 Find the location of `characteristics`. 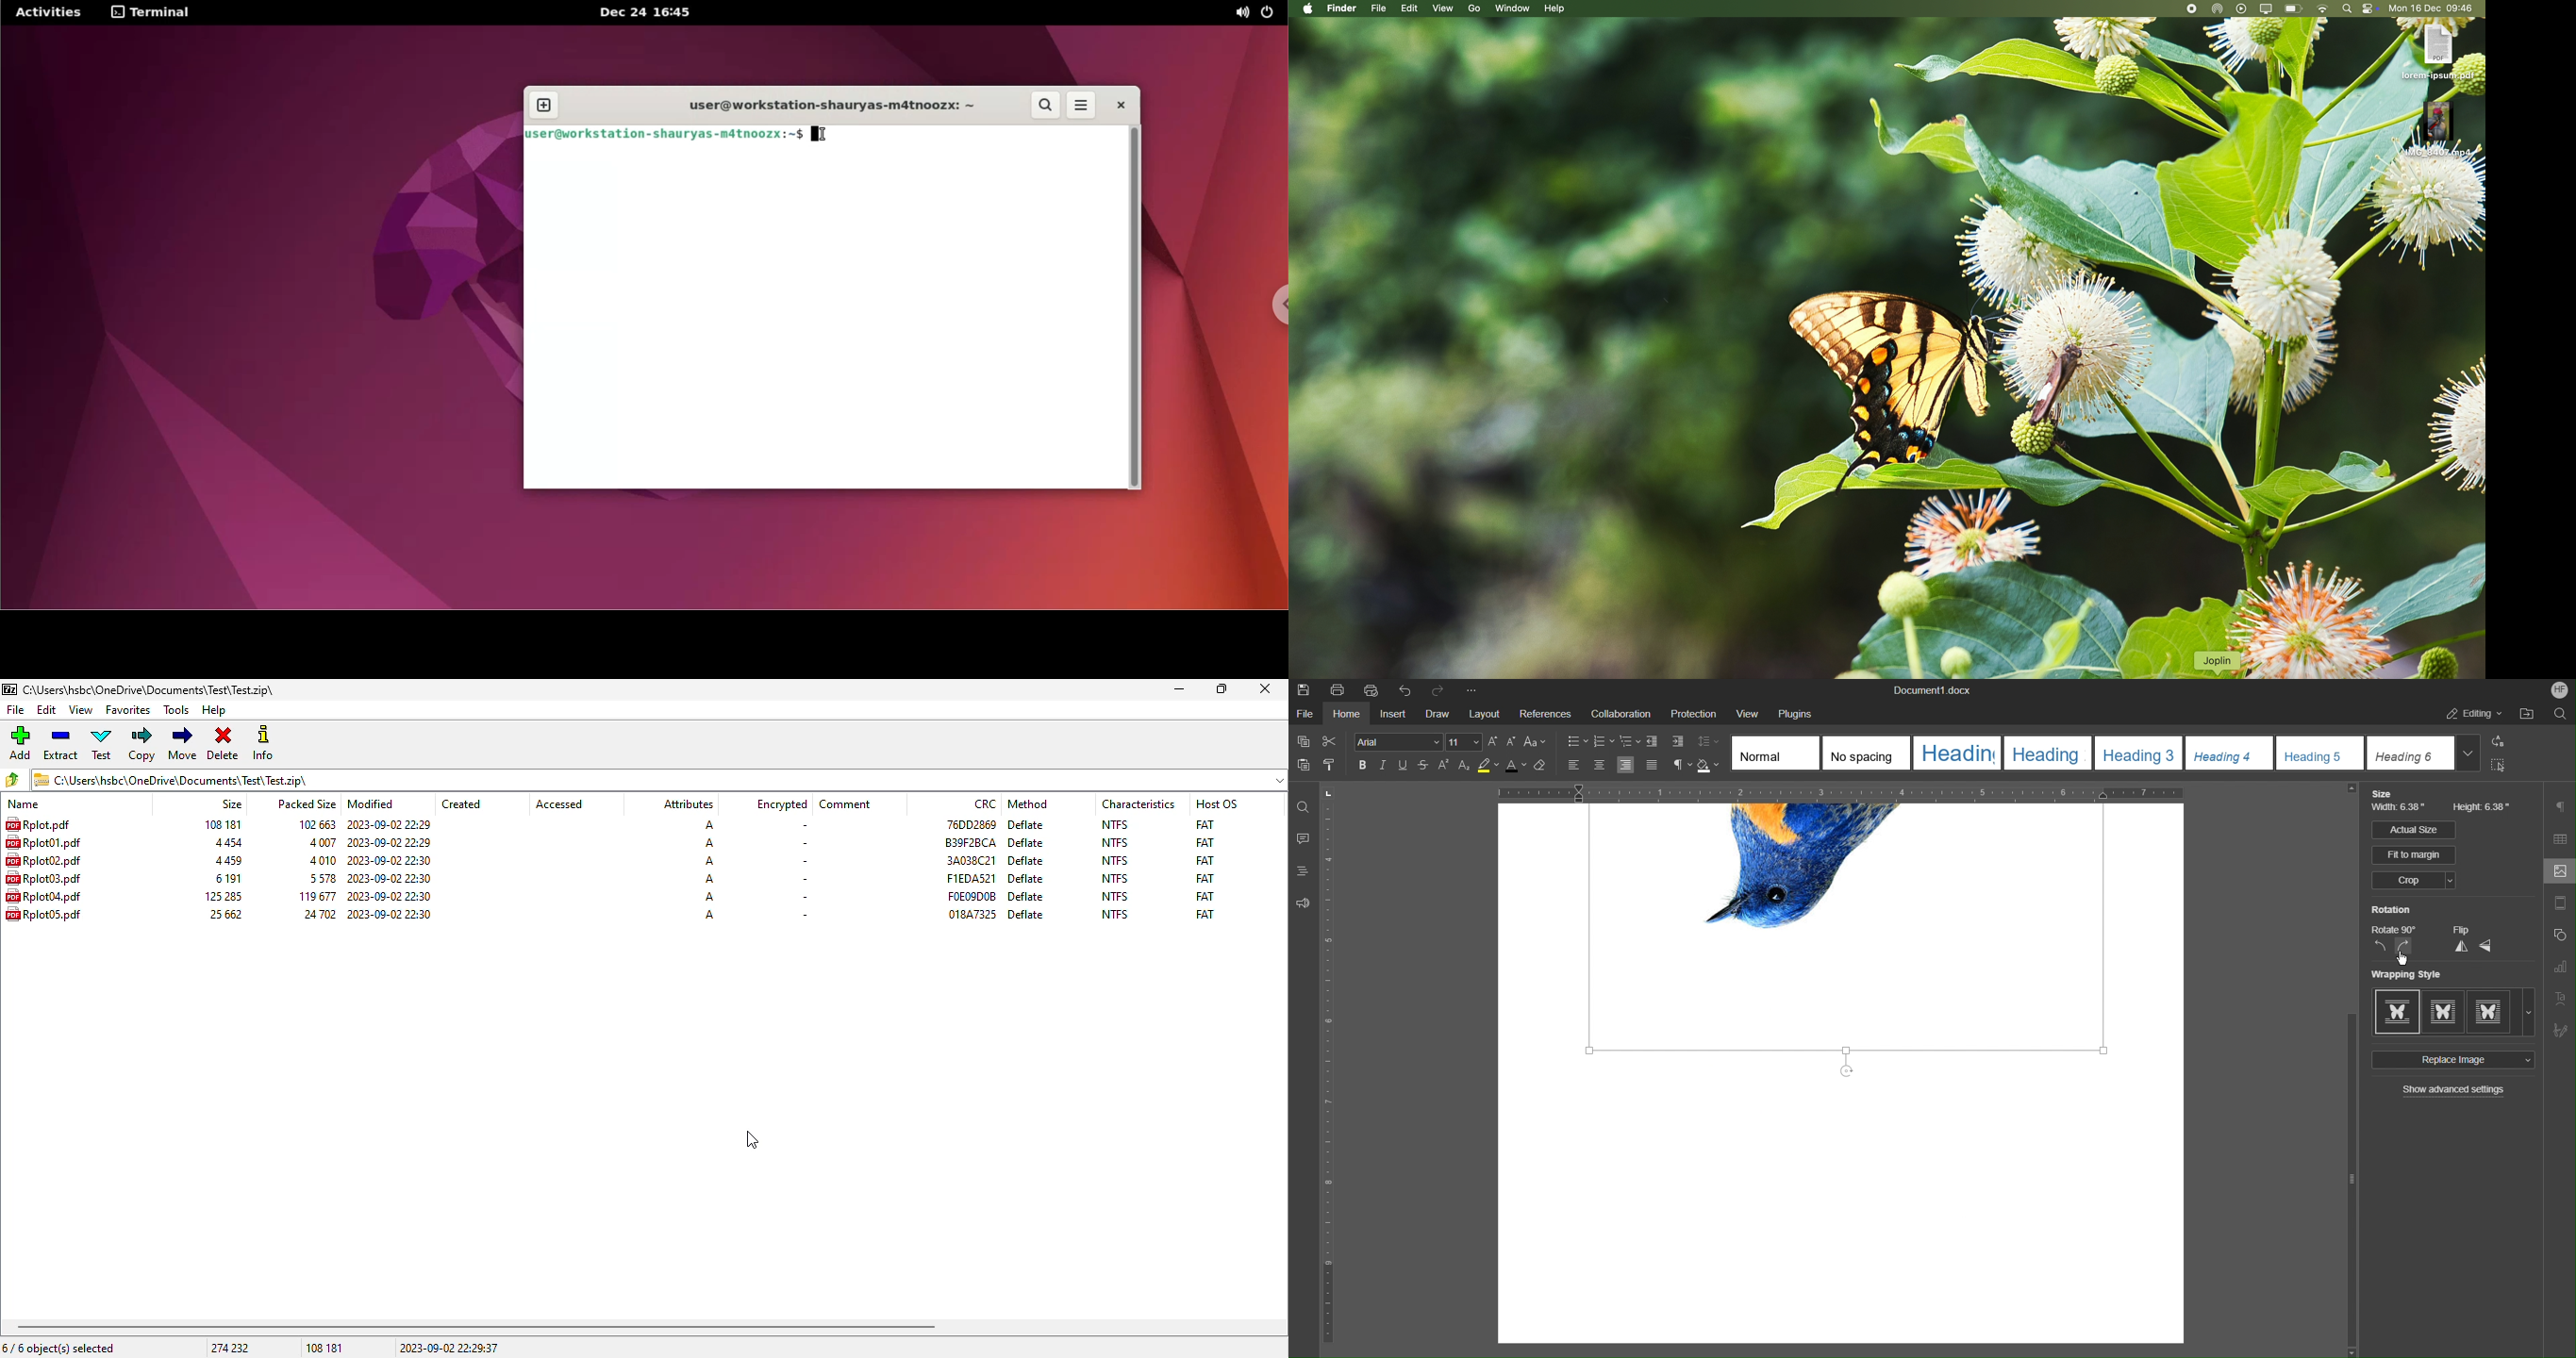

characteristics is located at coordinates (1138, 803).